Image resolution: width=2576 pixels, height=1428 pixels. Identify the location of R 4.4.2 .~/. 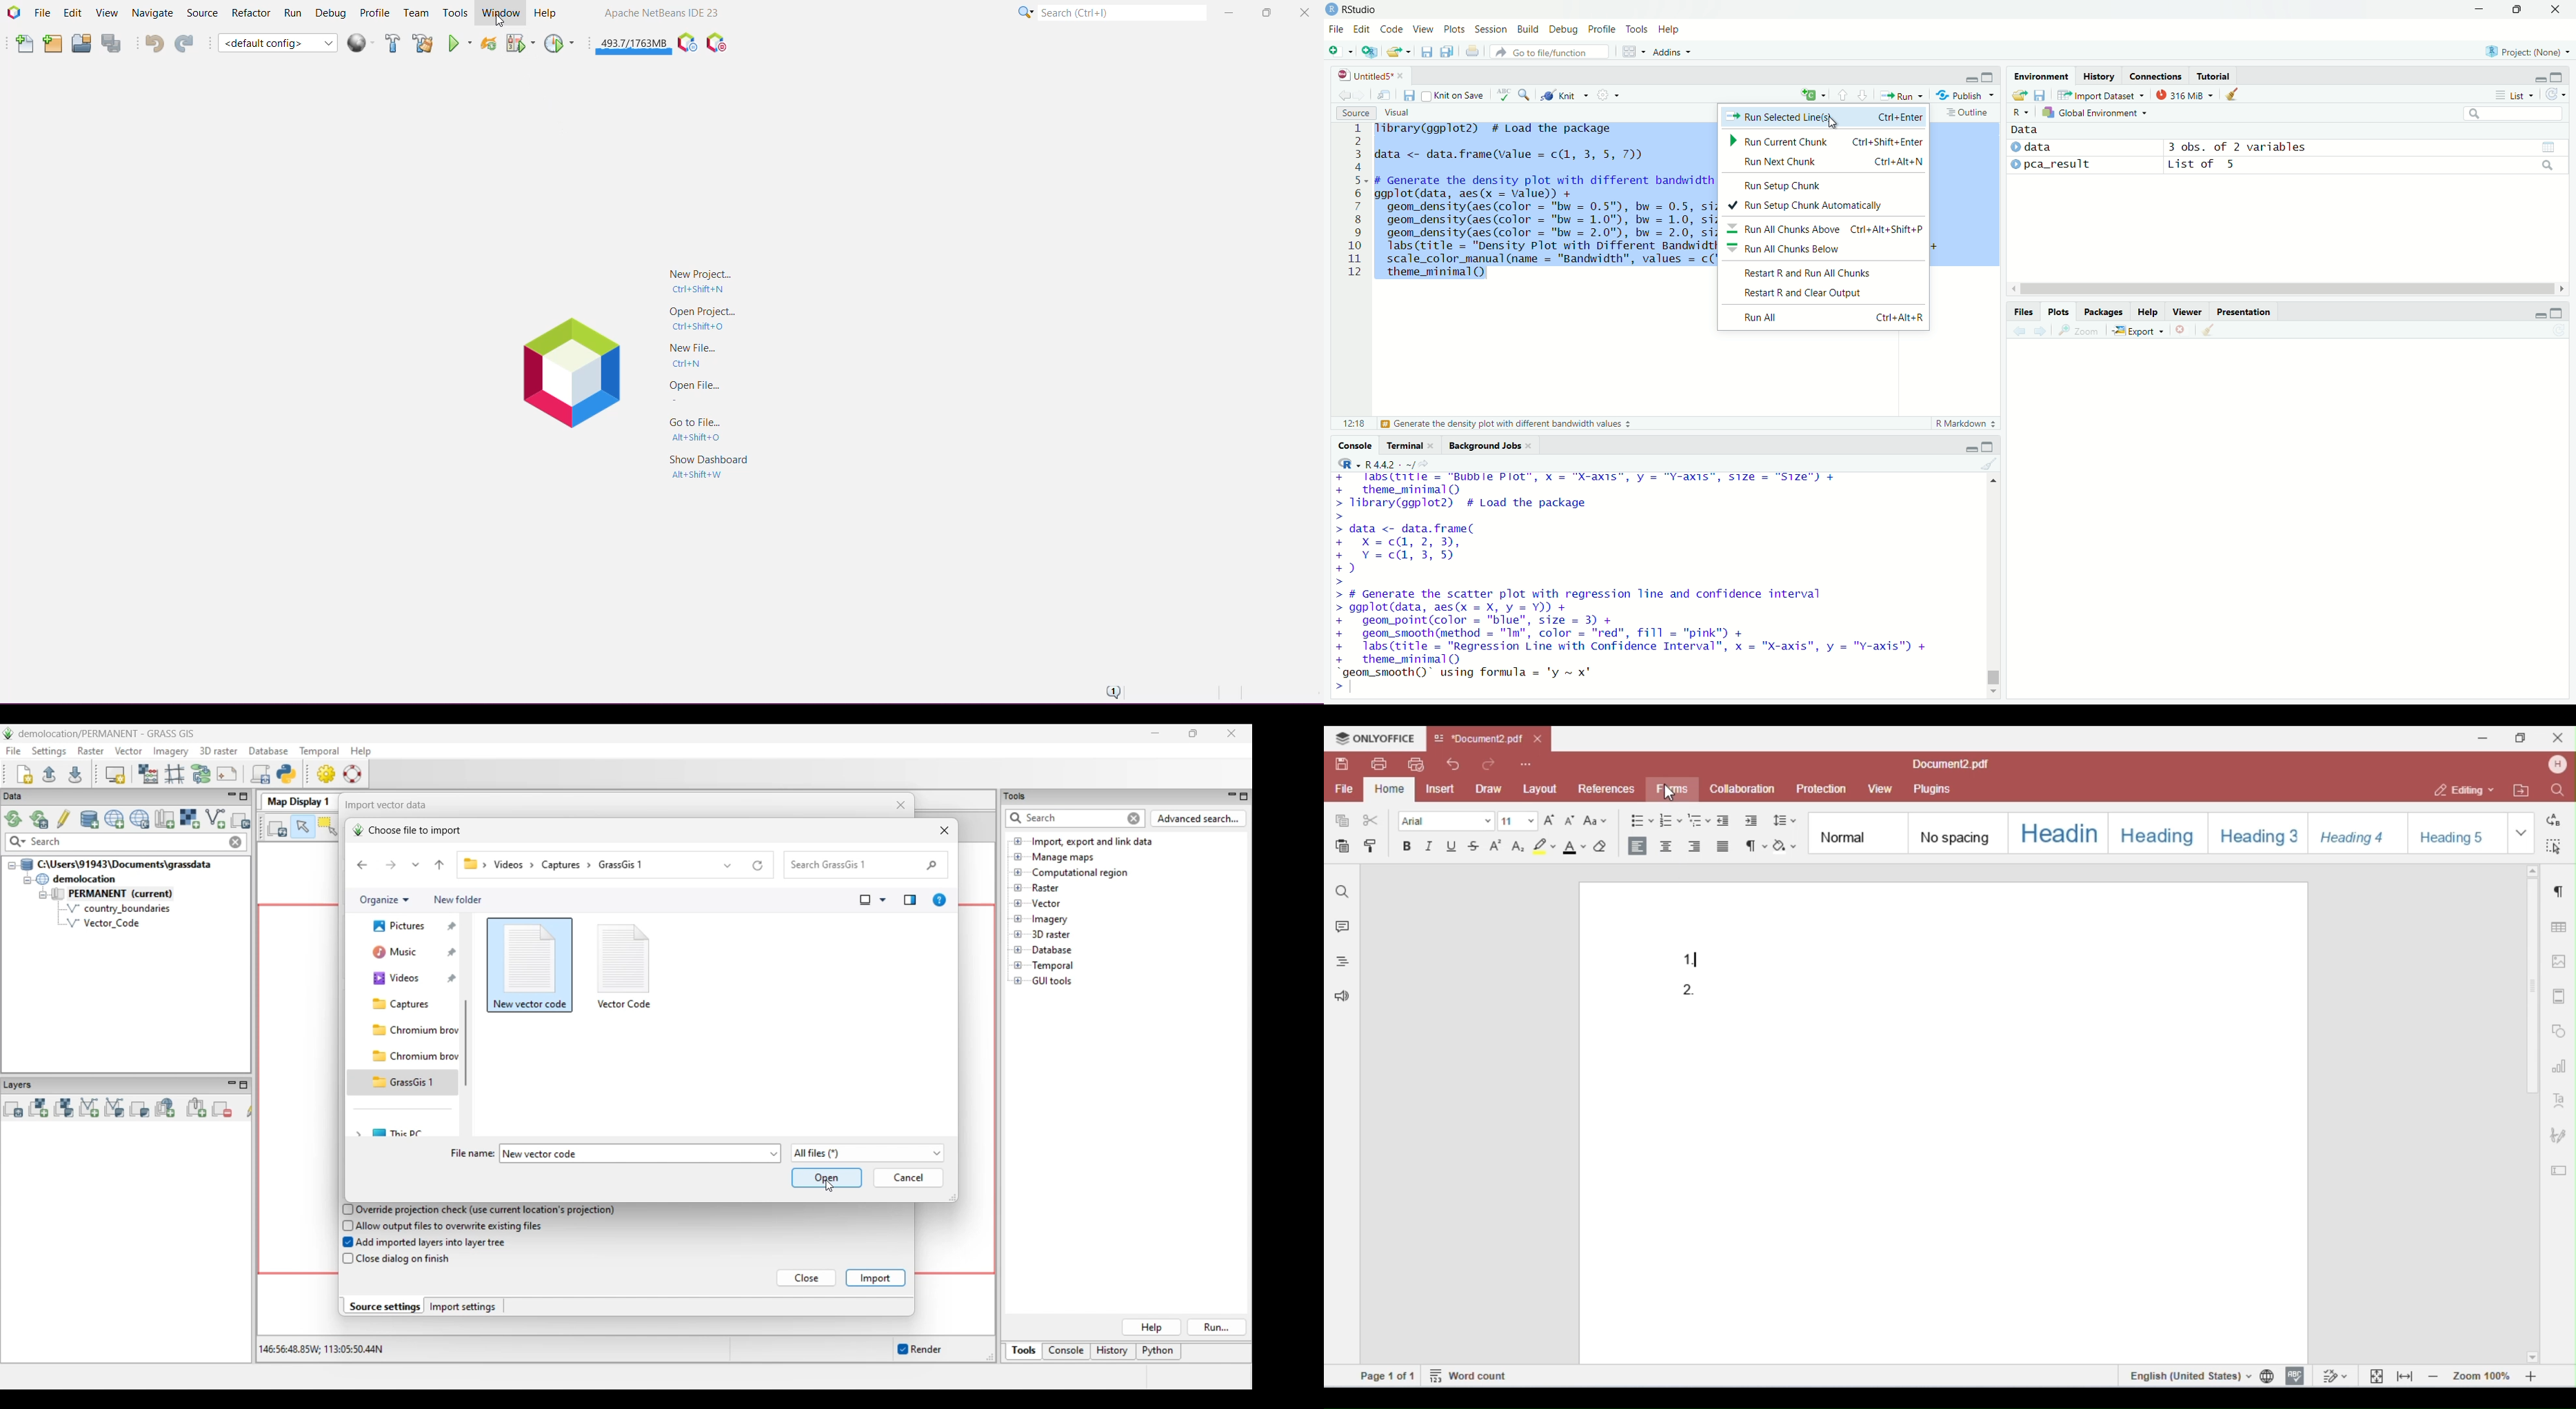
(1390, 463).